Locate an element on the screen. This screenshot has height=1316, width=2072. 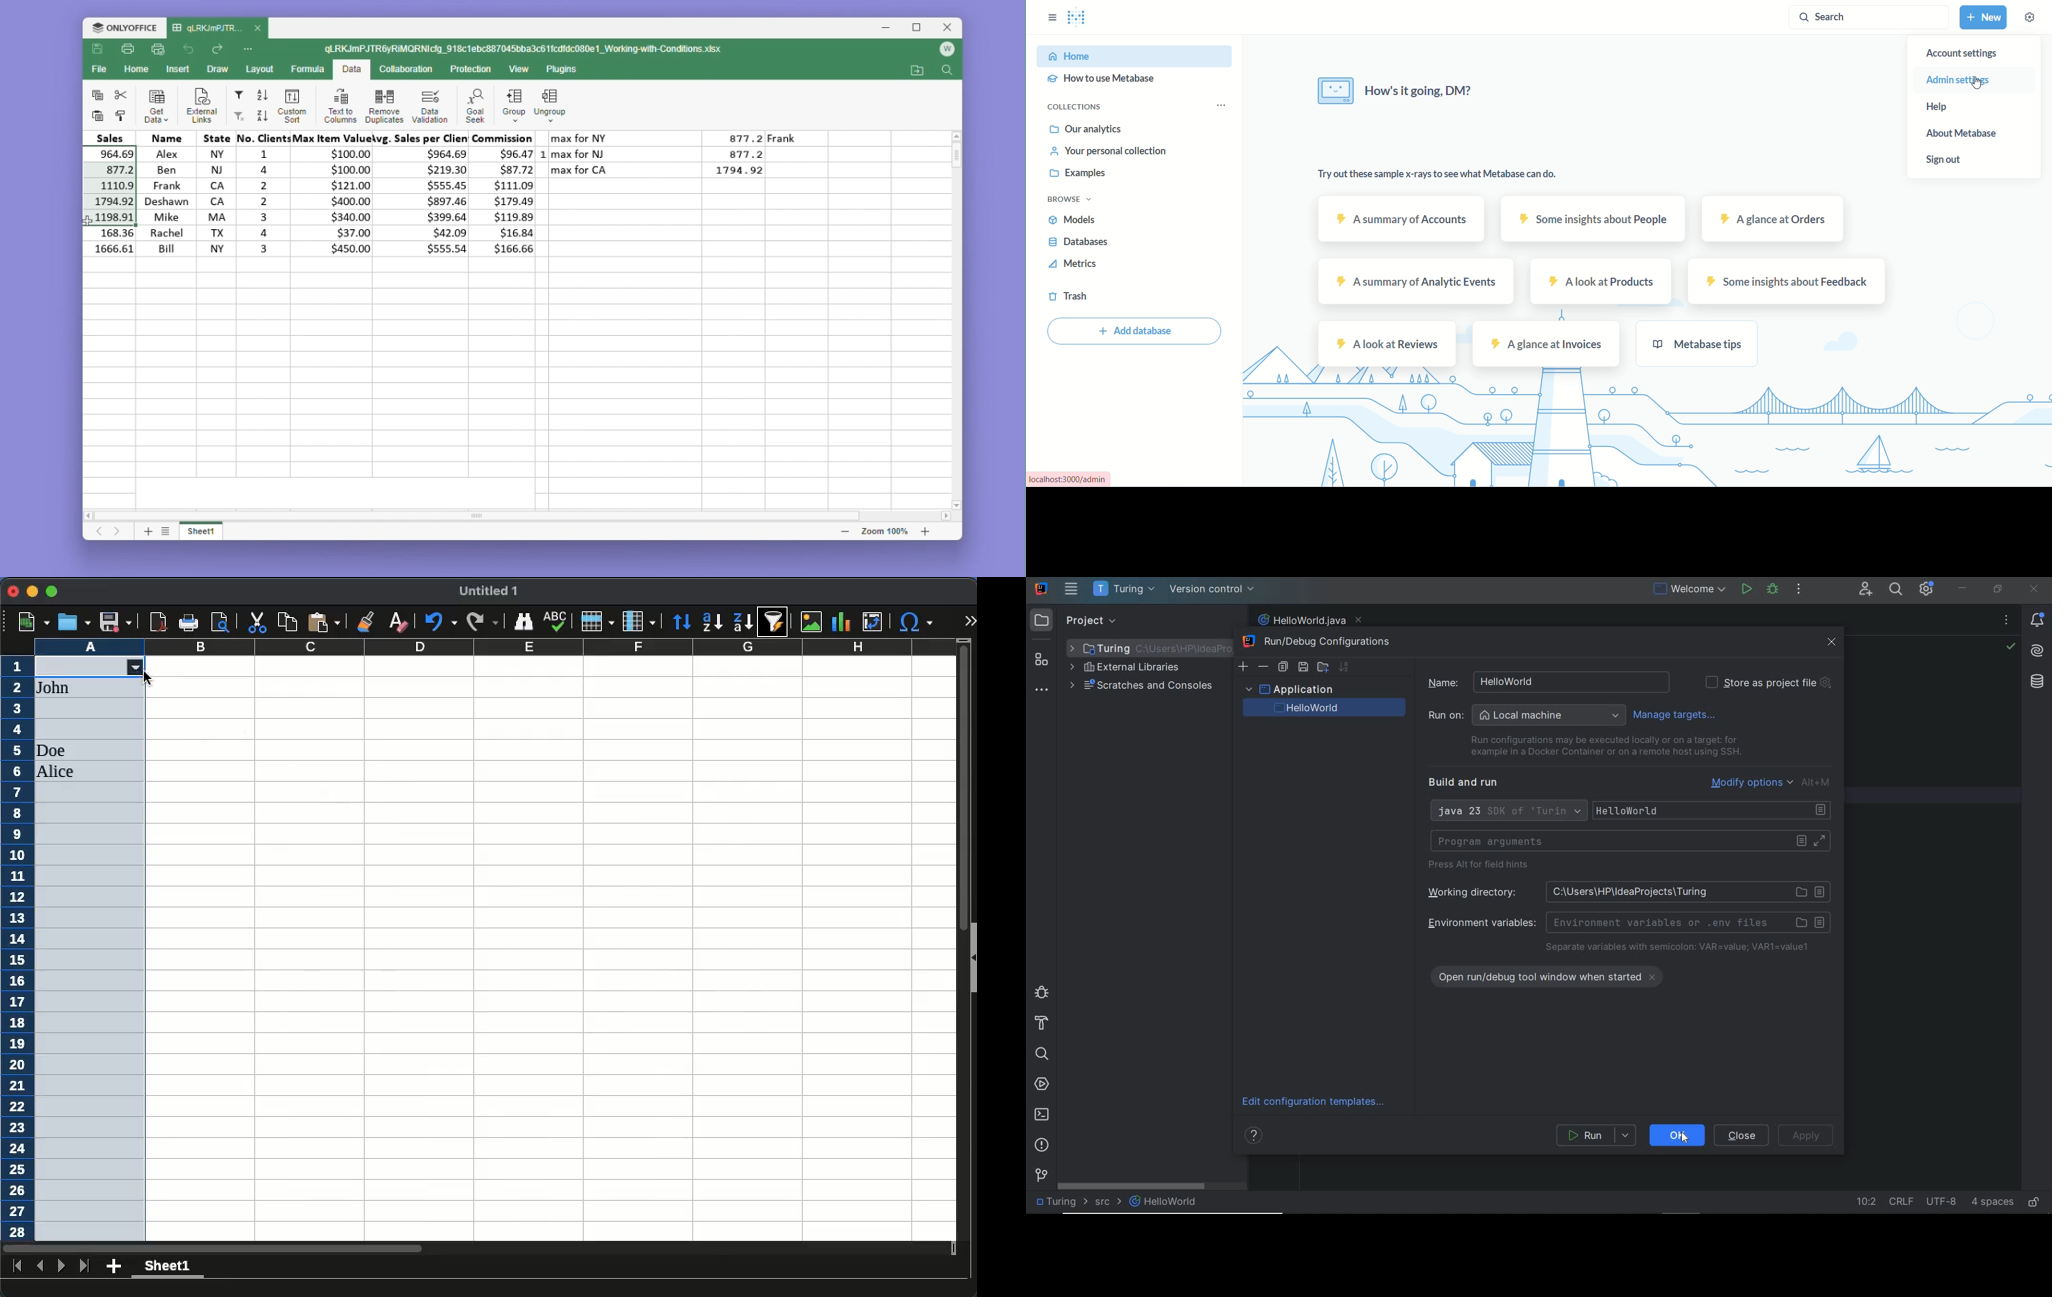
Formula is located at coordinates (309, 68).